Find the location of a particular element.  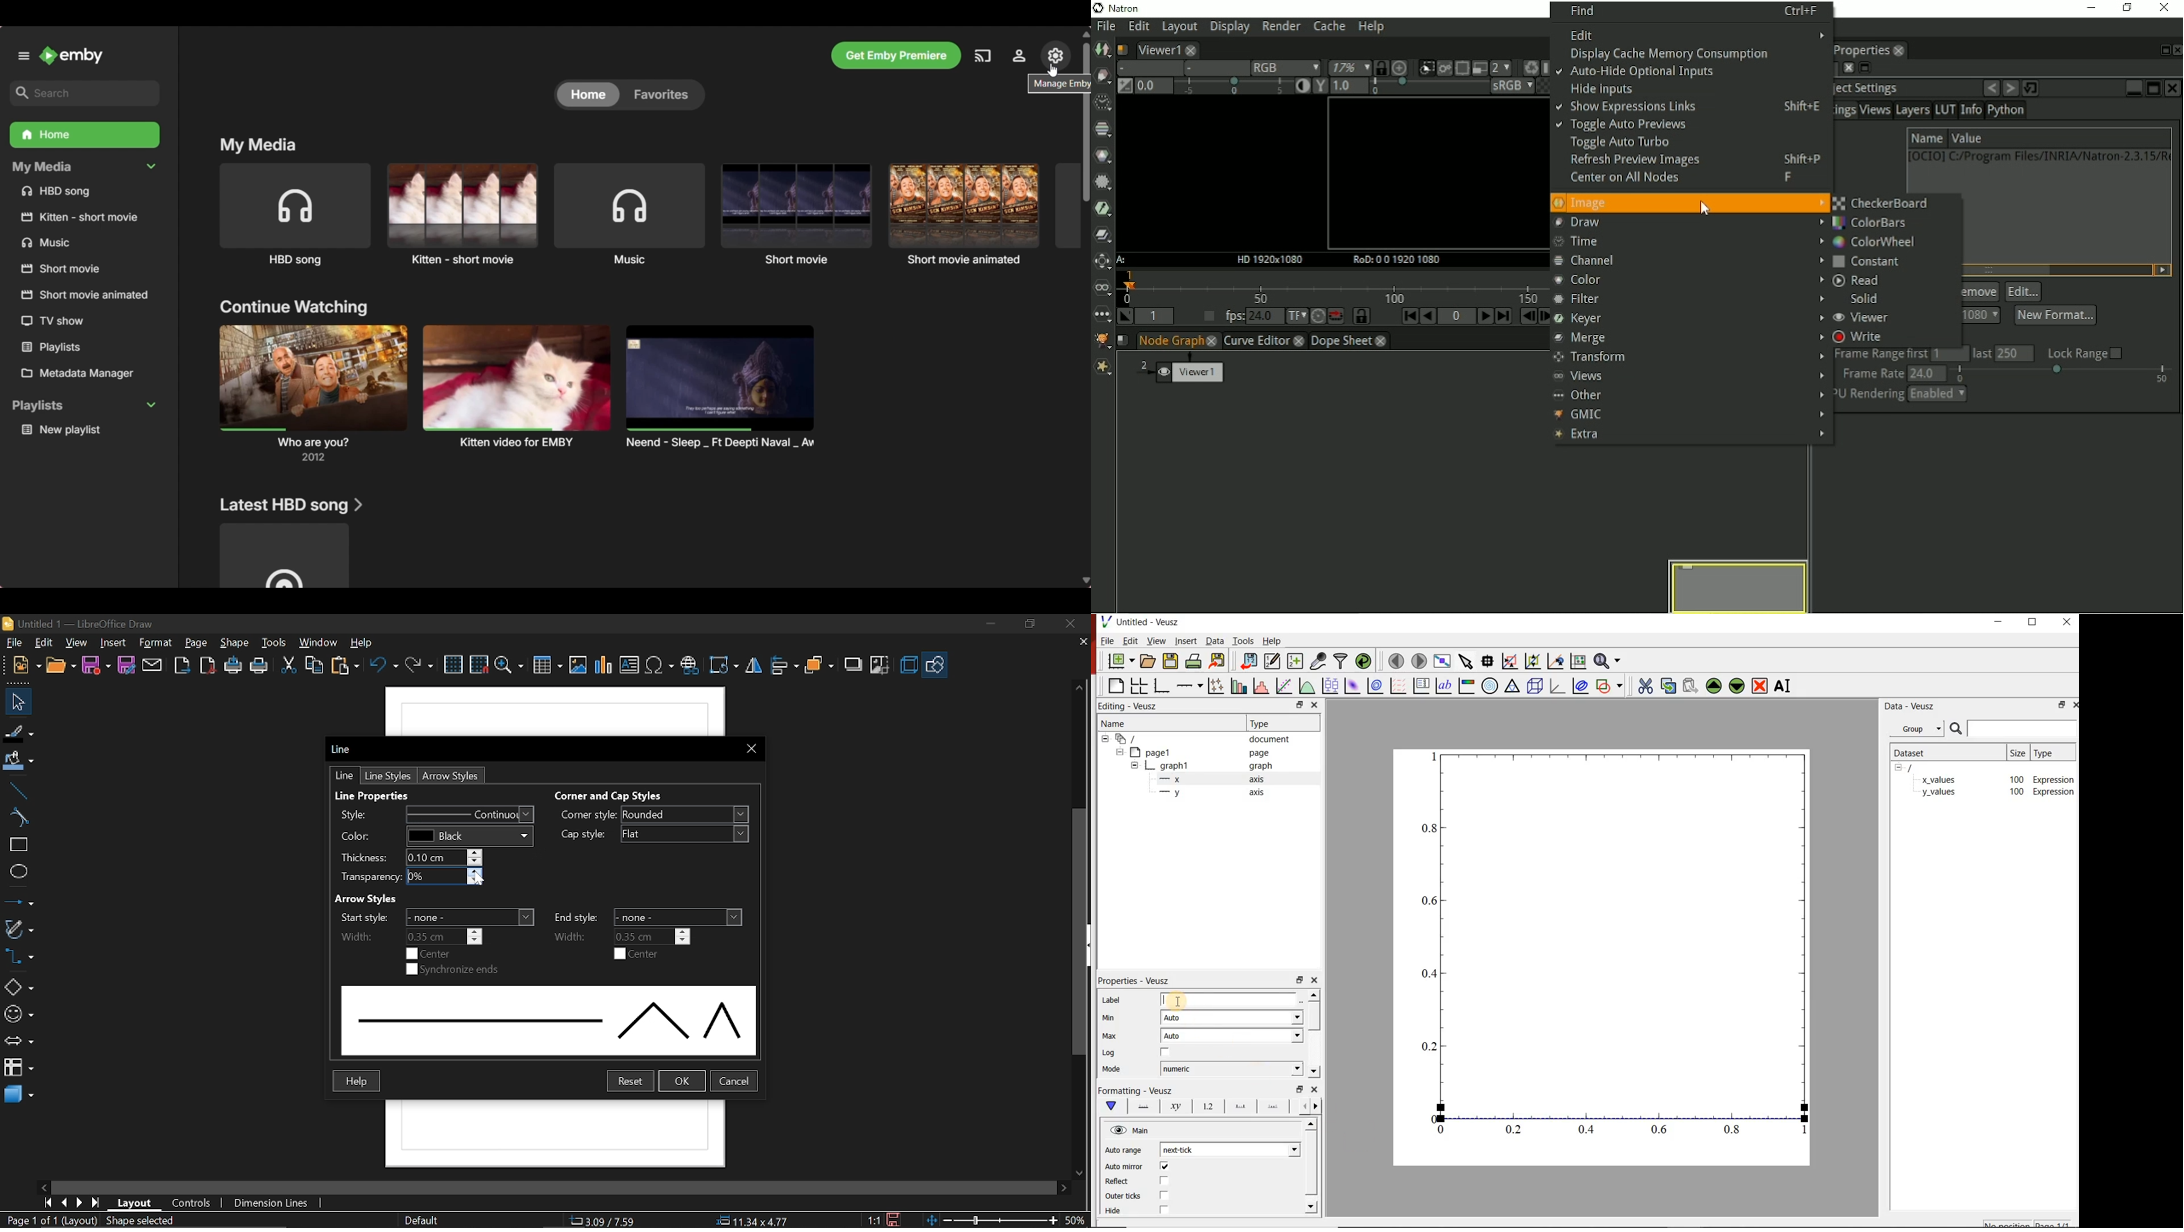

Other is located at coordinates (1102, 314).